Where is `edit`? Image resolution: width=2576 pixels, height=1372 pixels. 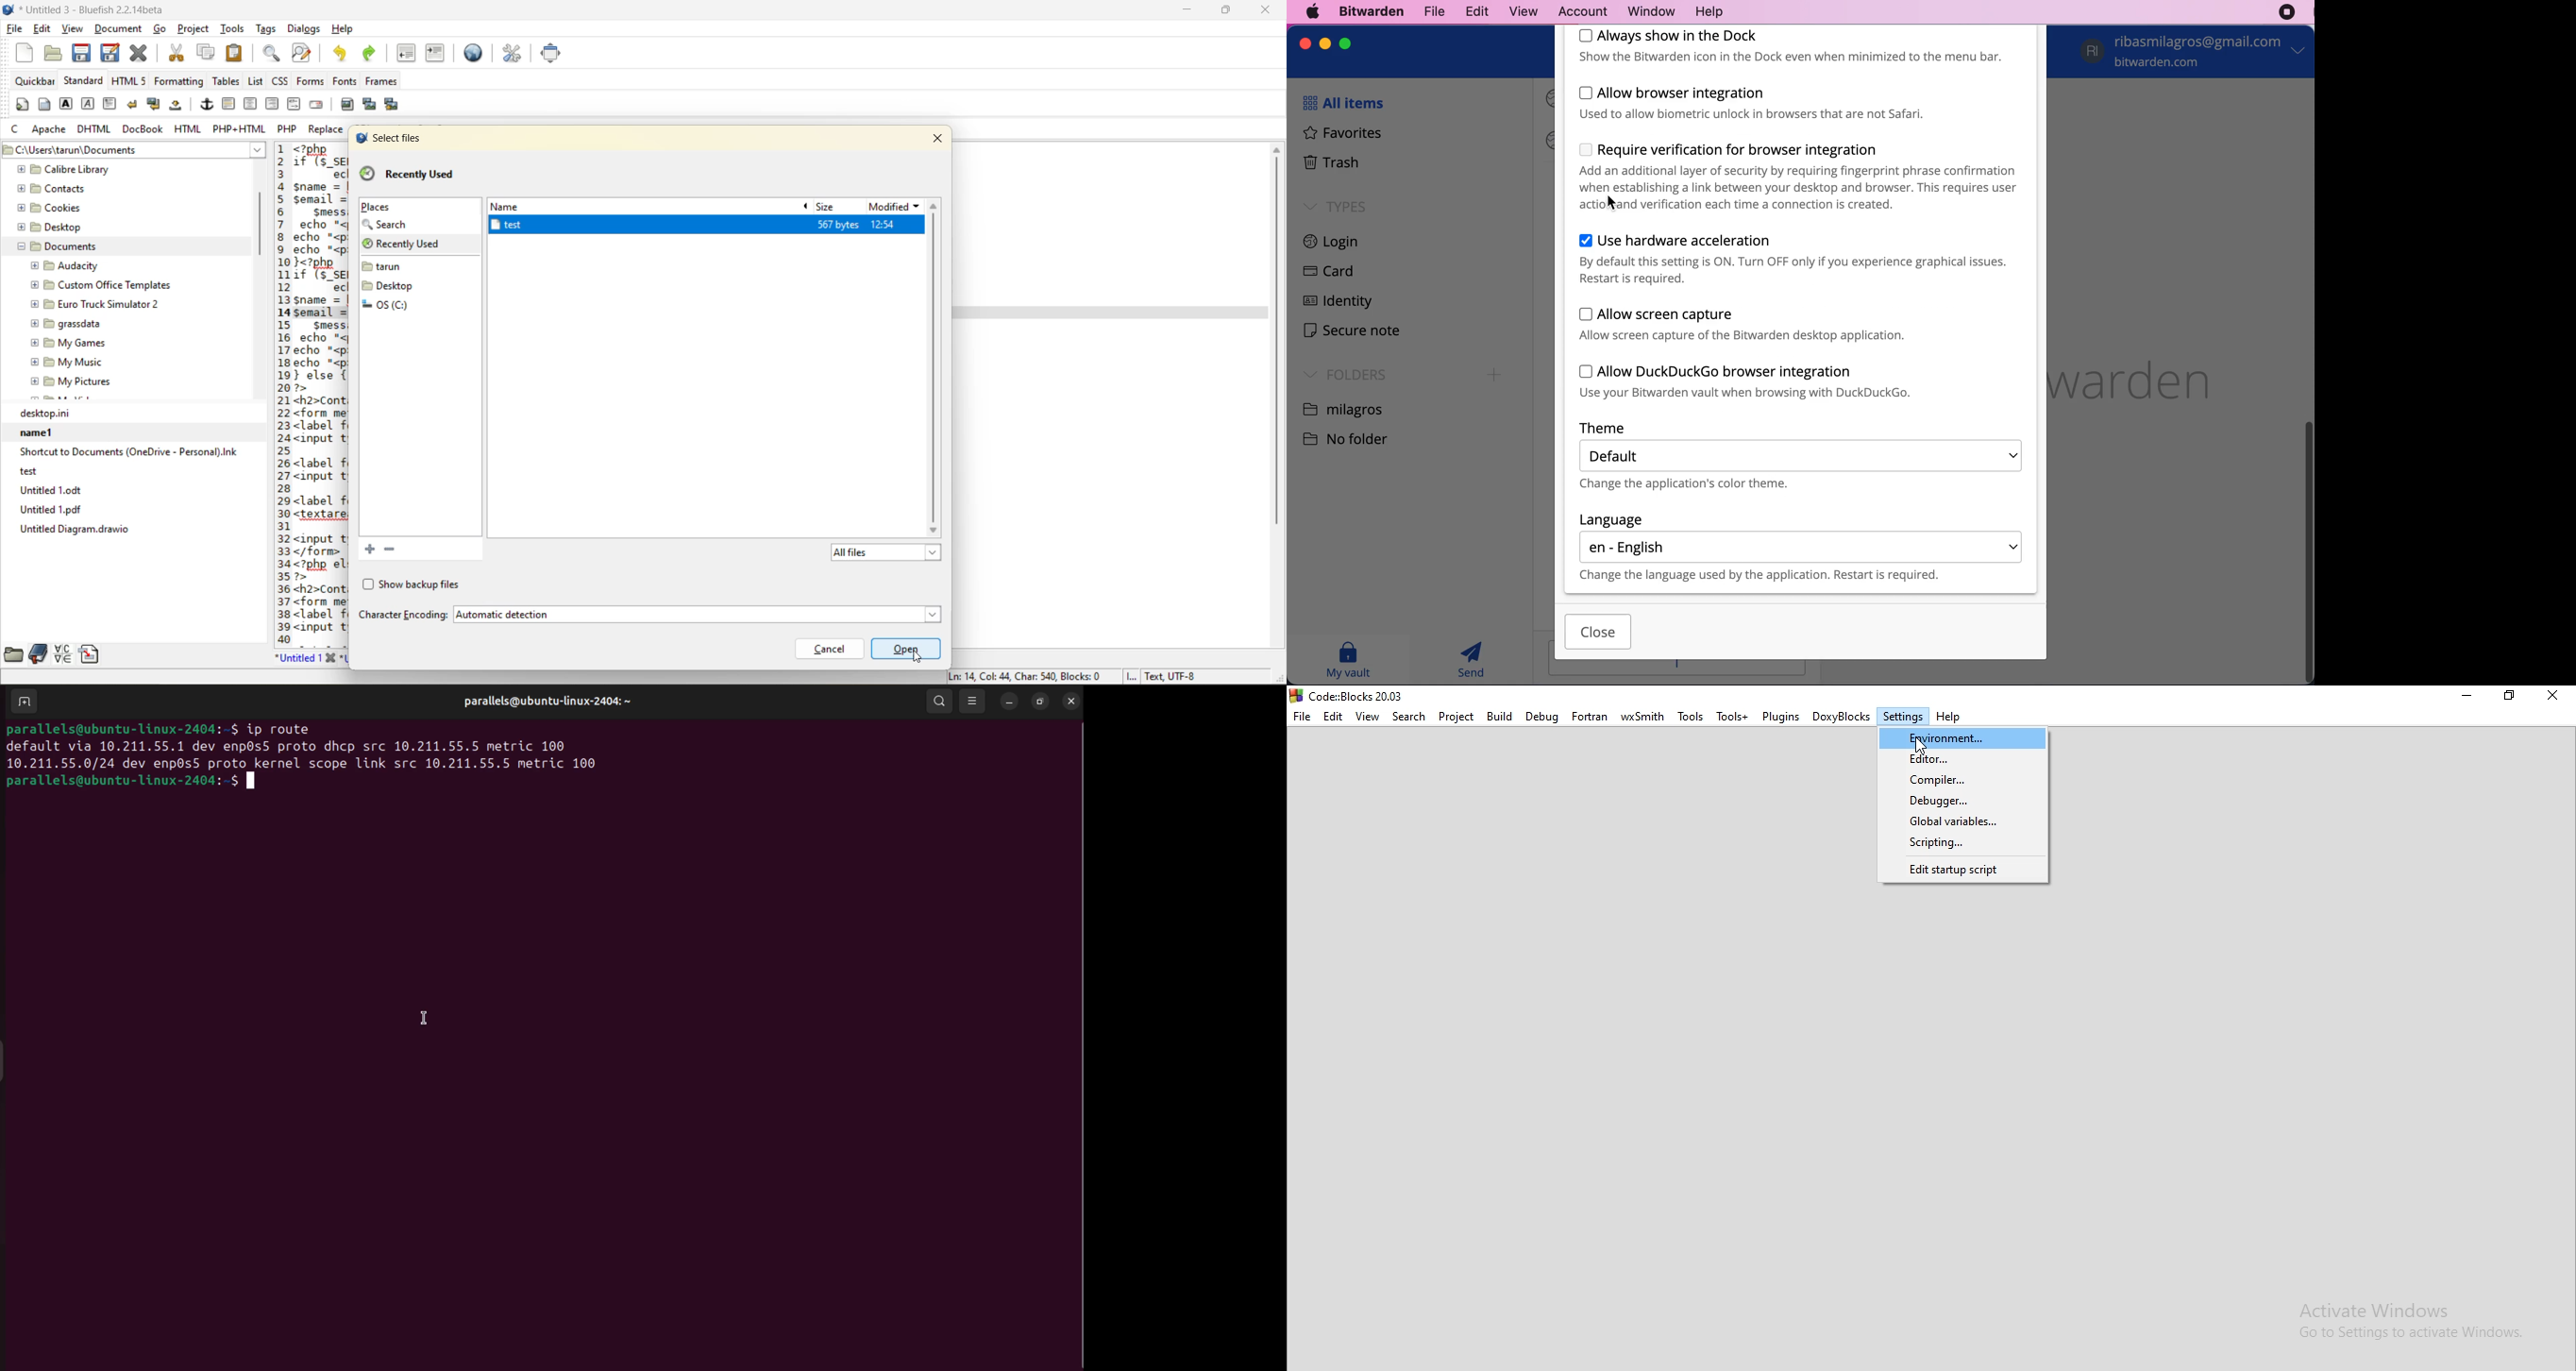
edit is located at coordinates (1474, 11).